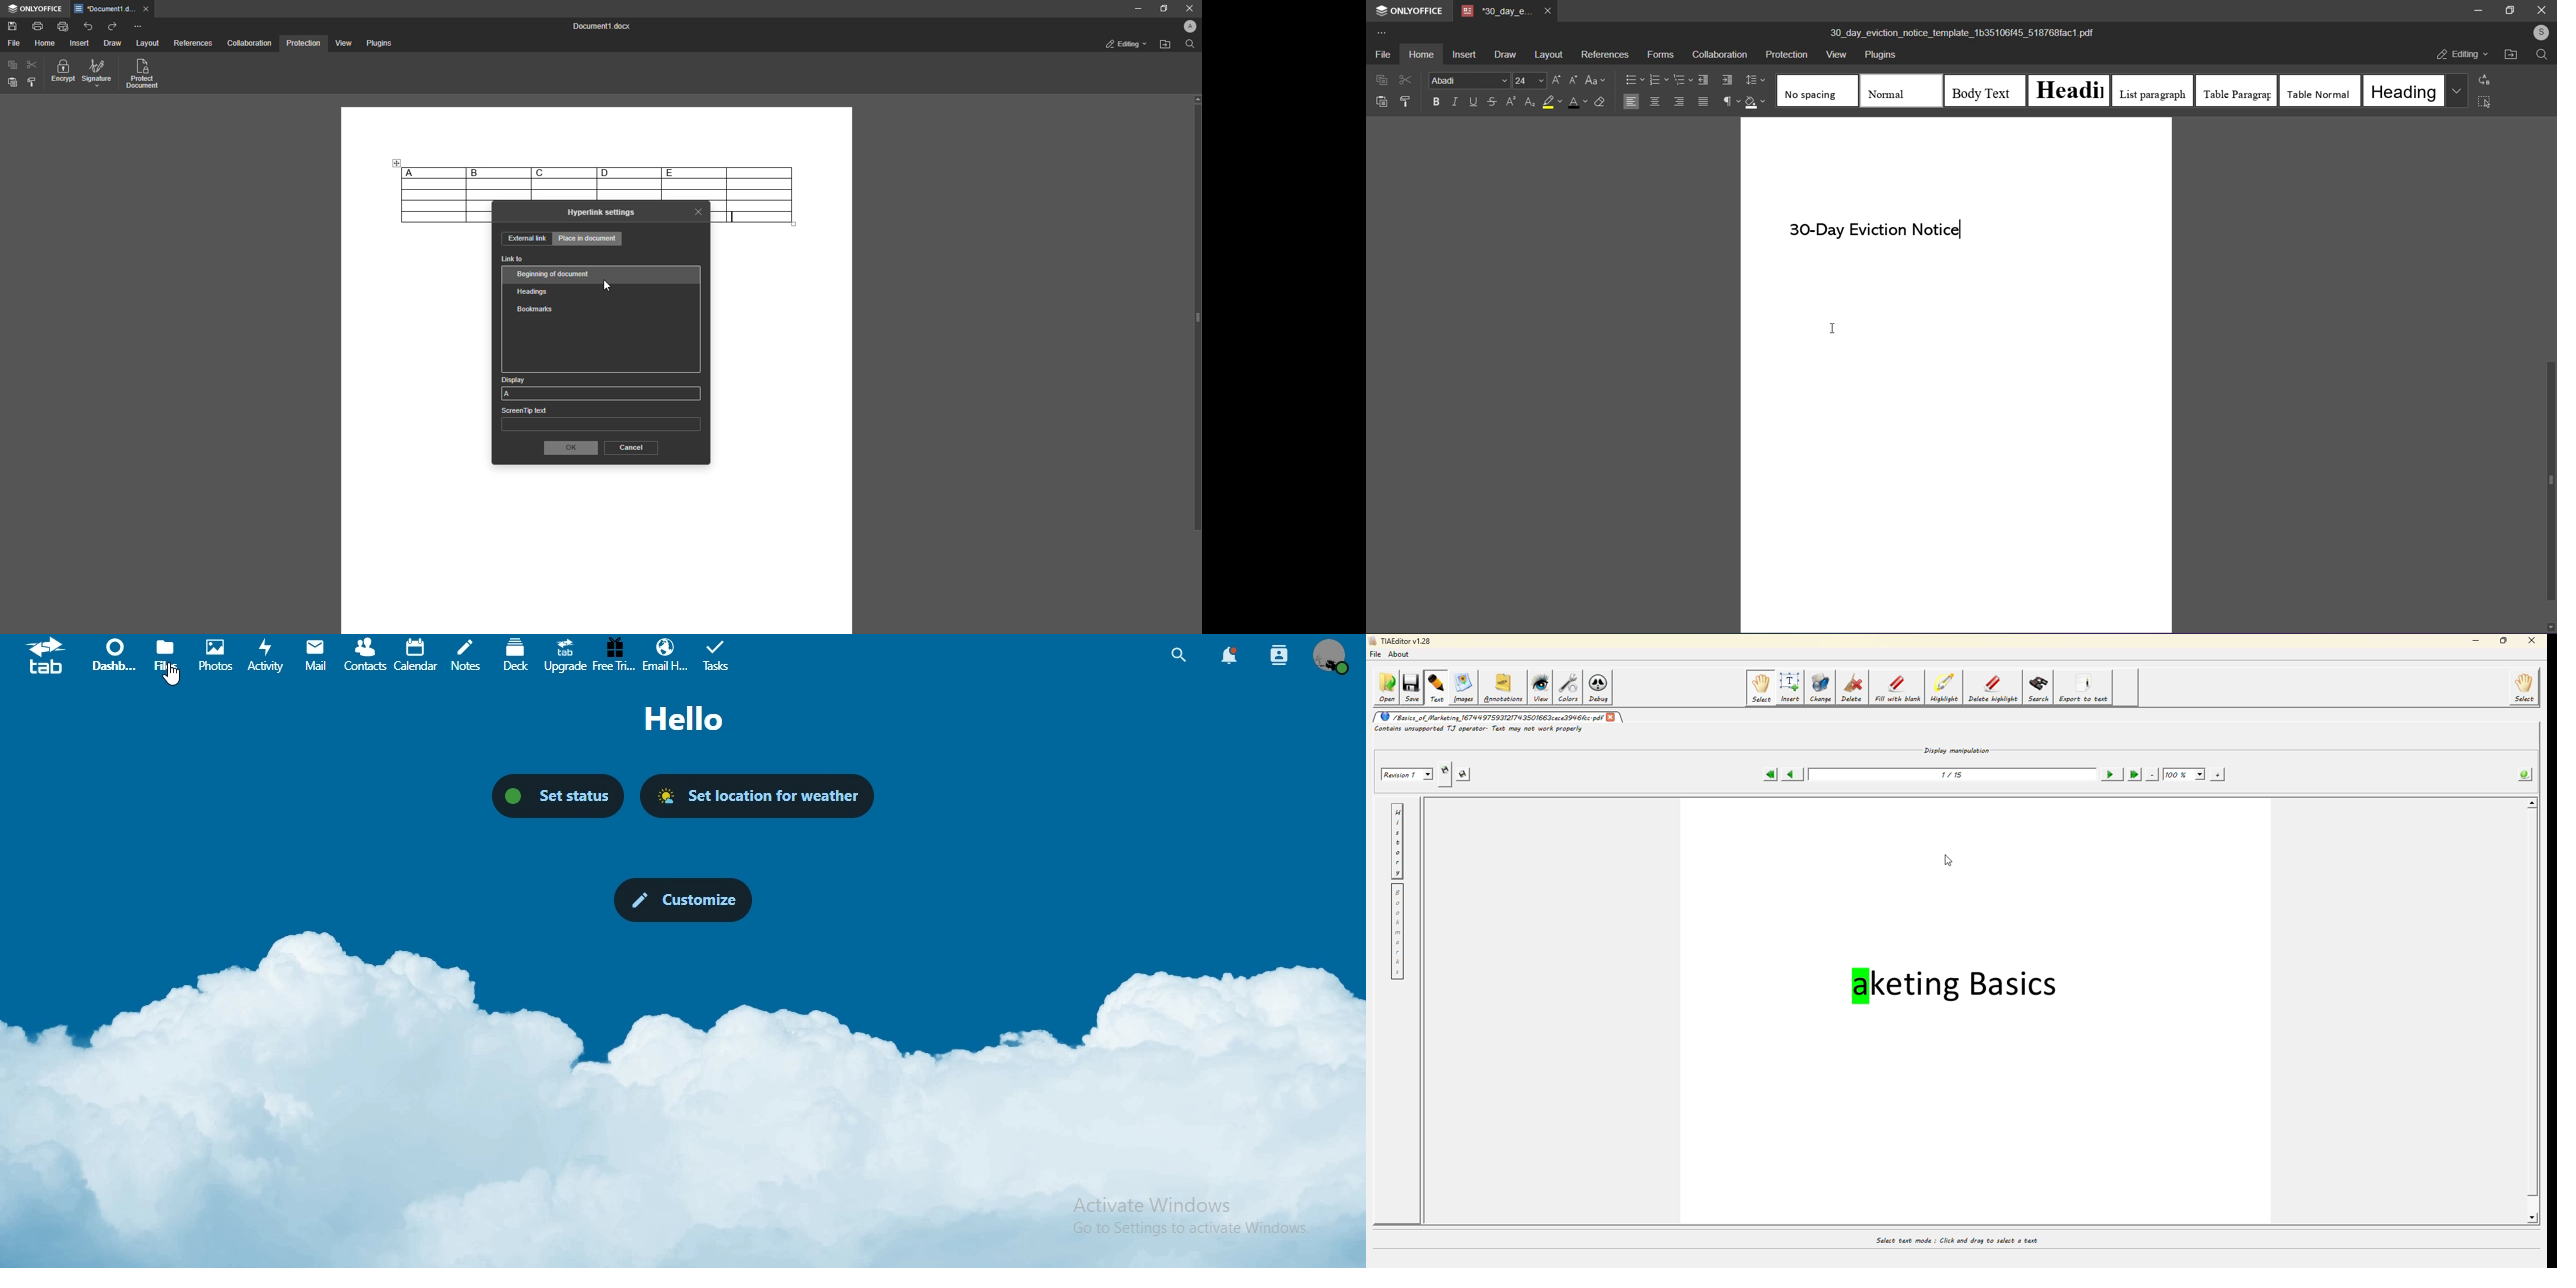 This screenshot has width=2576, height=1288. What do you see at coordinates (1757, 103) in the screenshot?
I see `shading` at bounding box center [1757, 103].